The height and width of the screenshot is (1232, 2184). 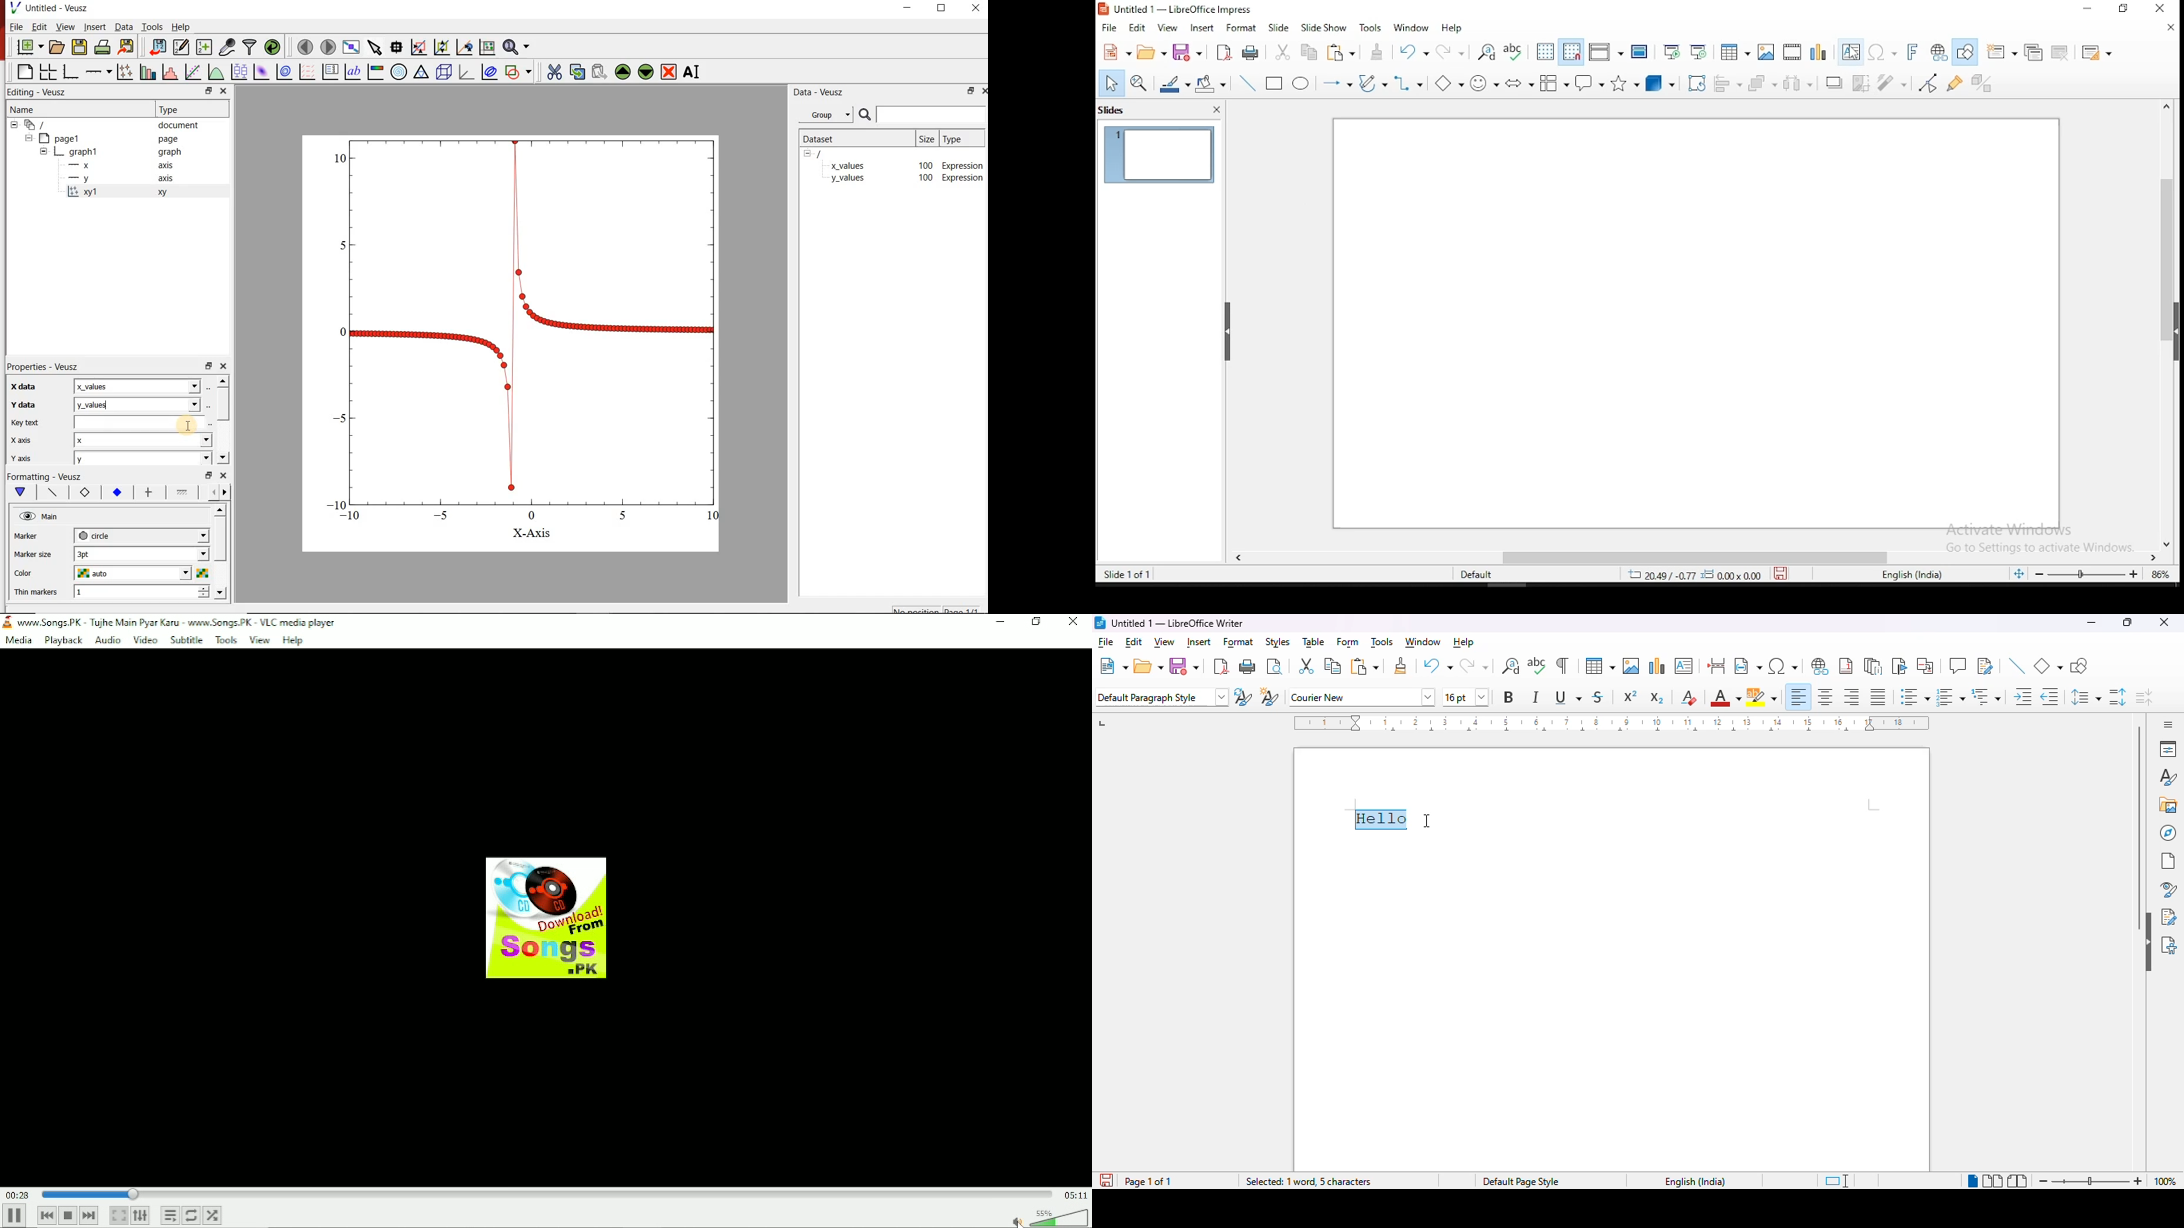 What do you see at coordinates (1049, 1217) in the screenshot?
I see `Volume` at bounding box center [1049, 1217].